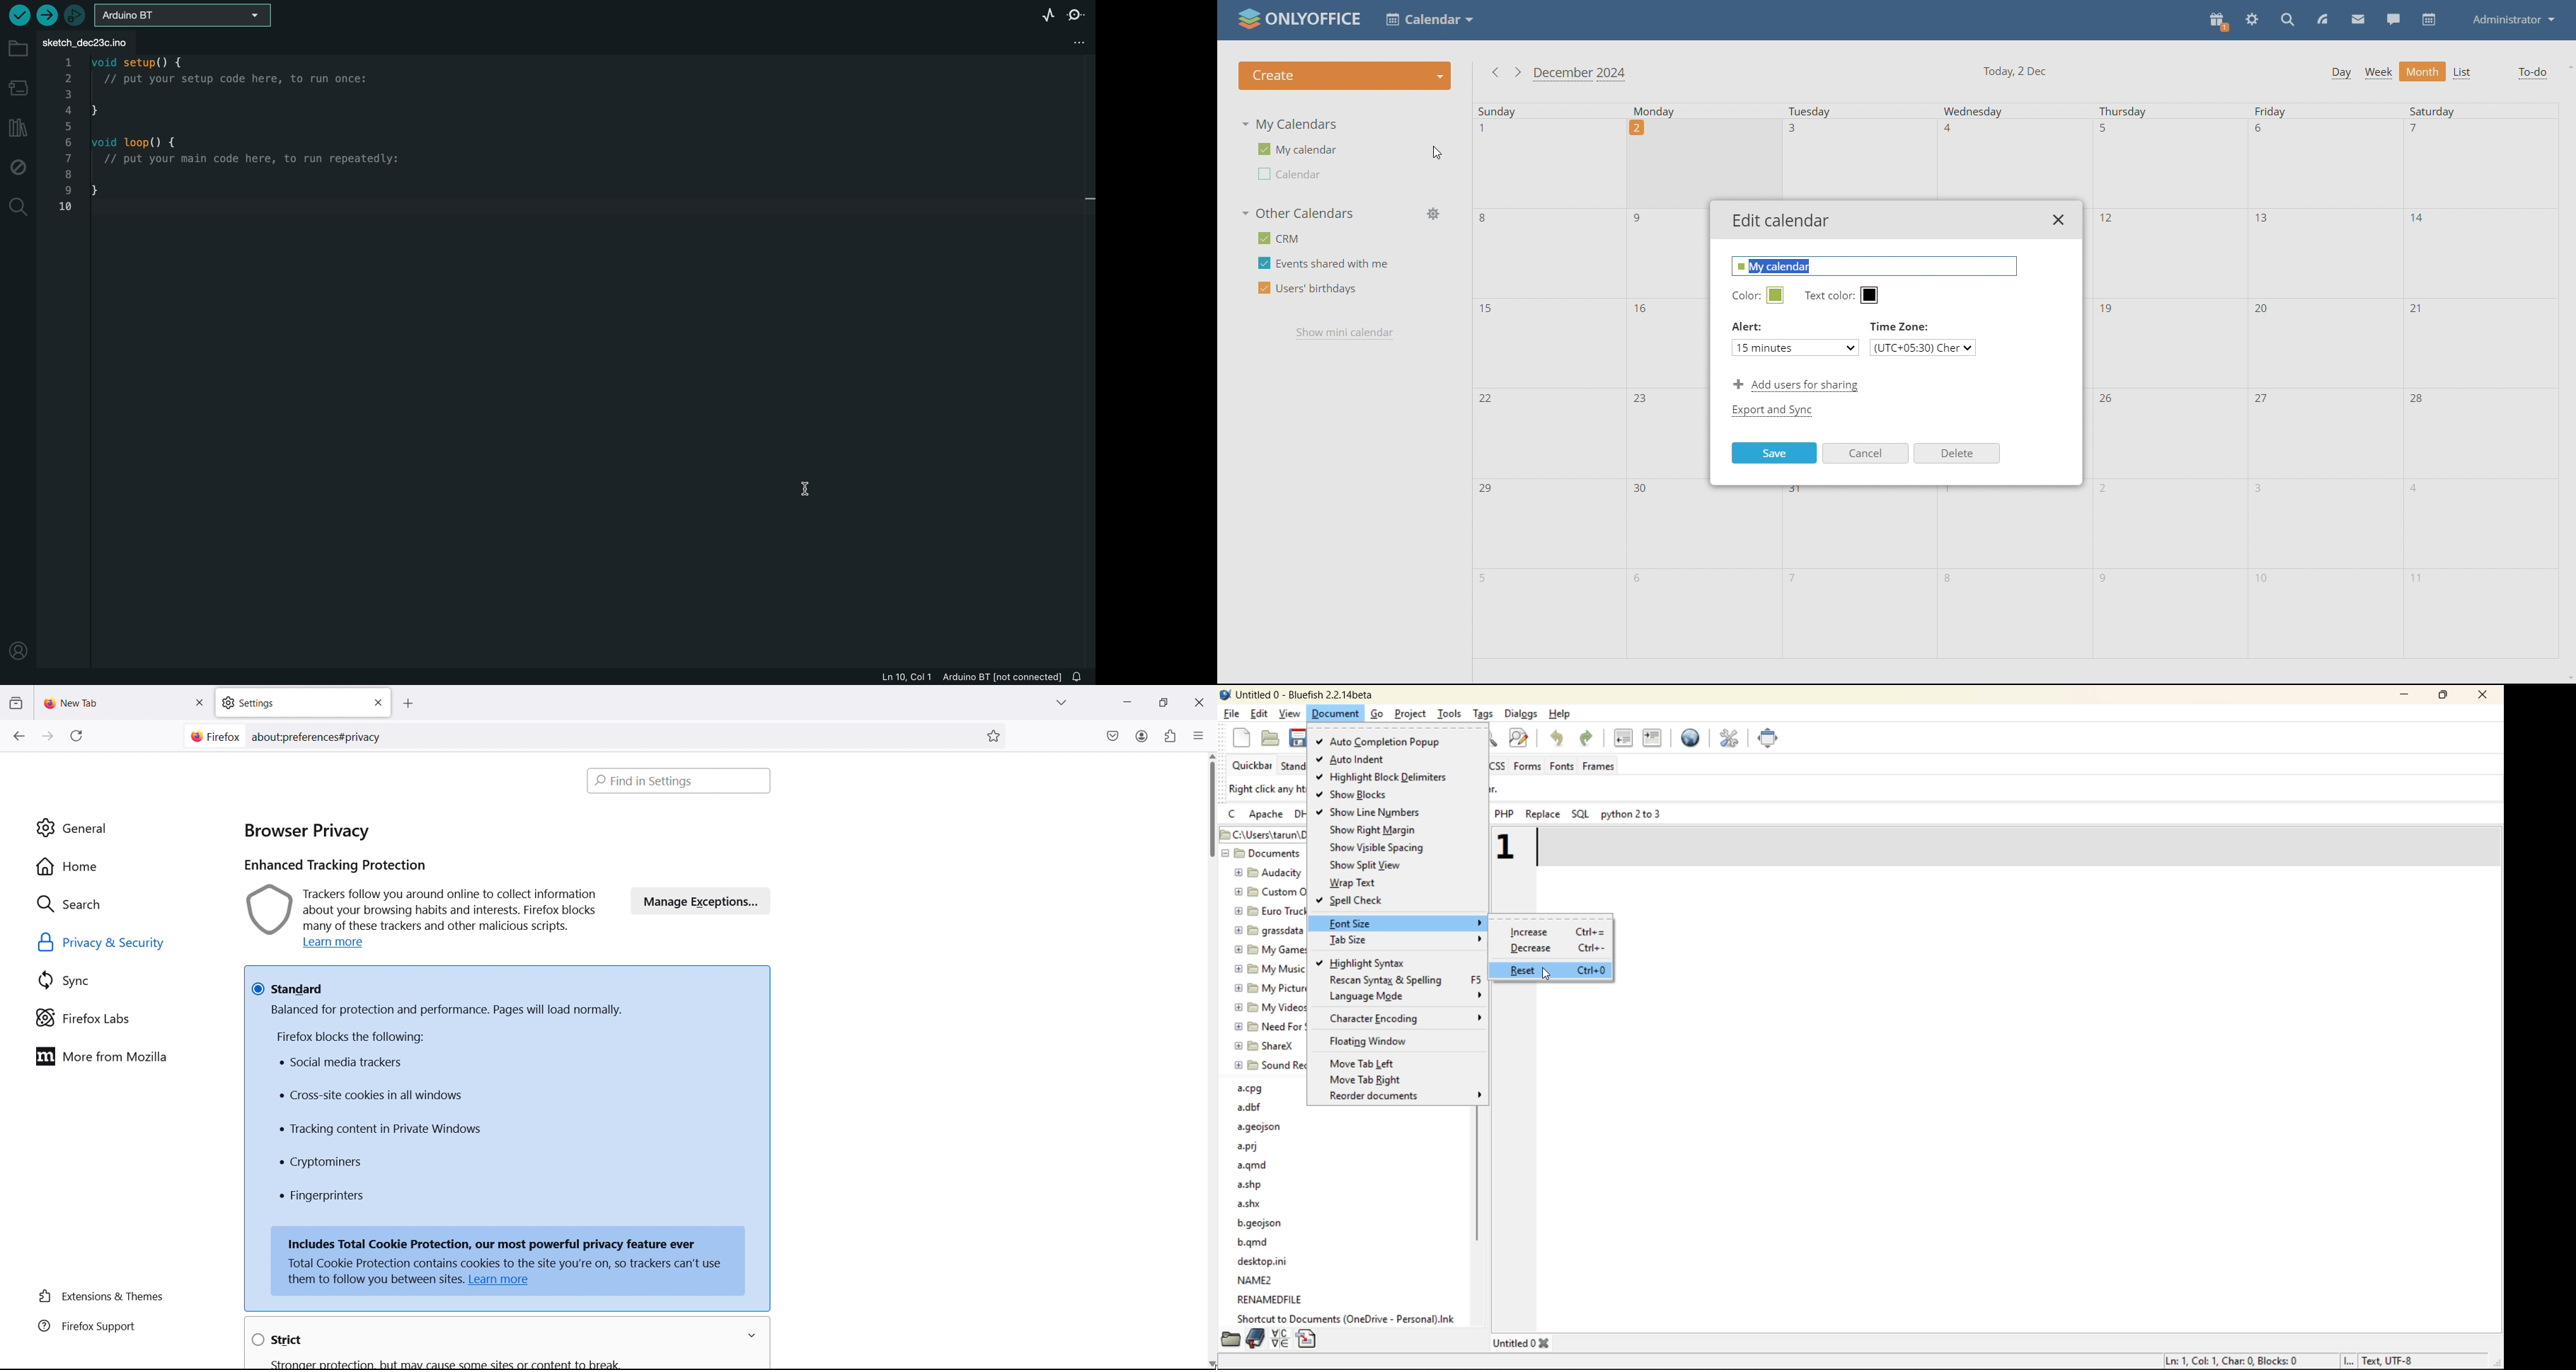  Describe the element at coordinates (816, 489) in the screenshot. I see `cursor` at that location.